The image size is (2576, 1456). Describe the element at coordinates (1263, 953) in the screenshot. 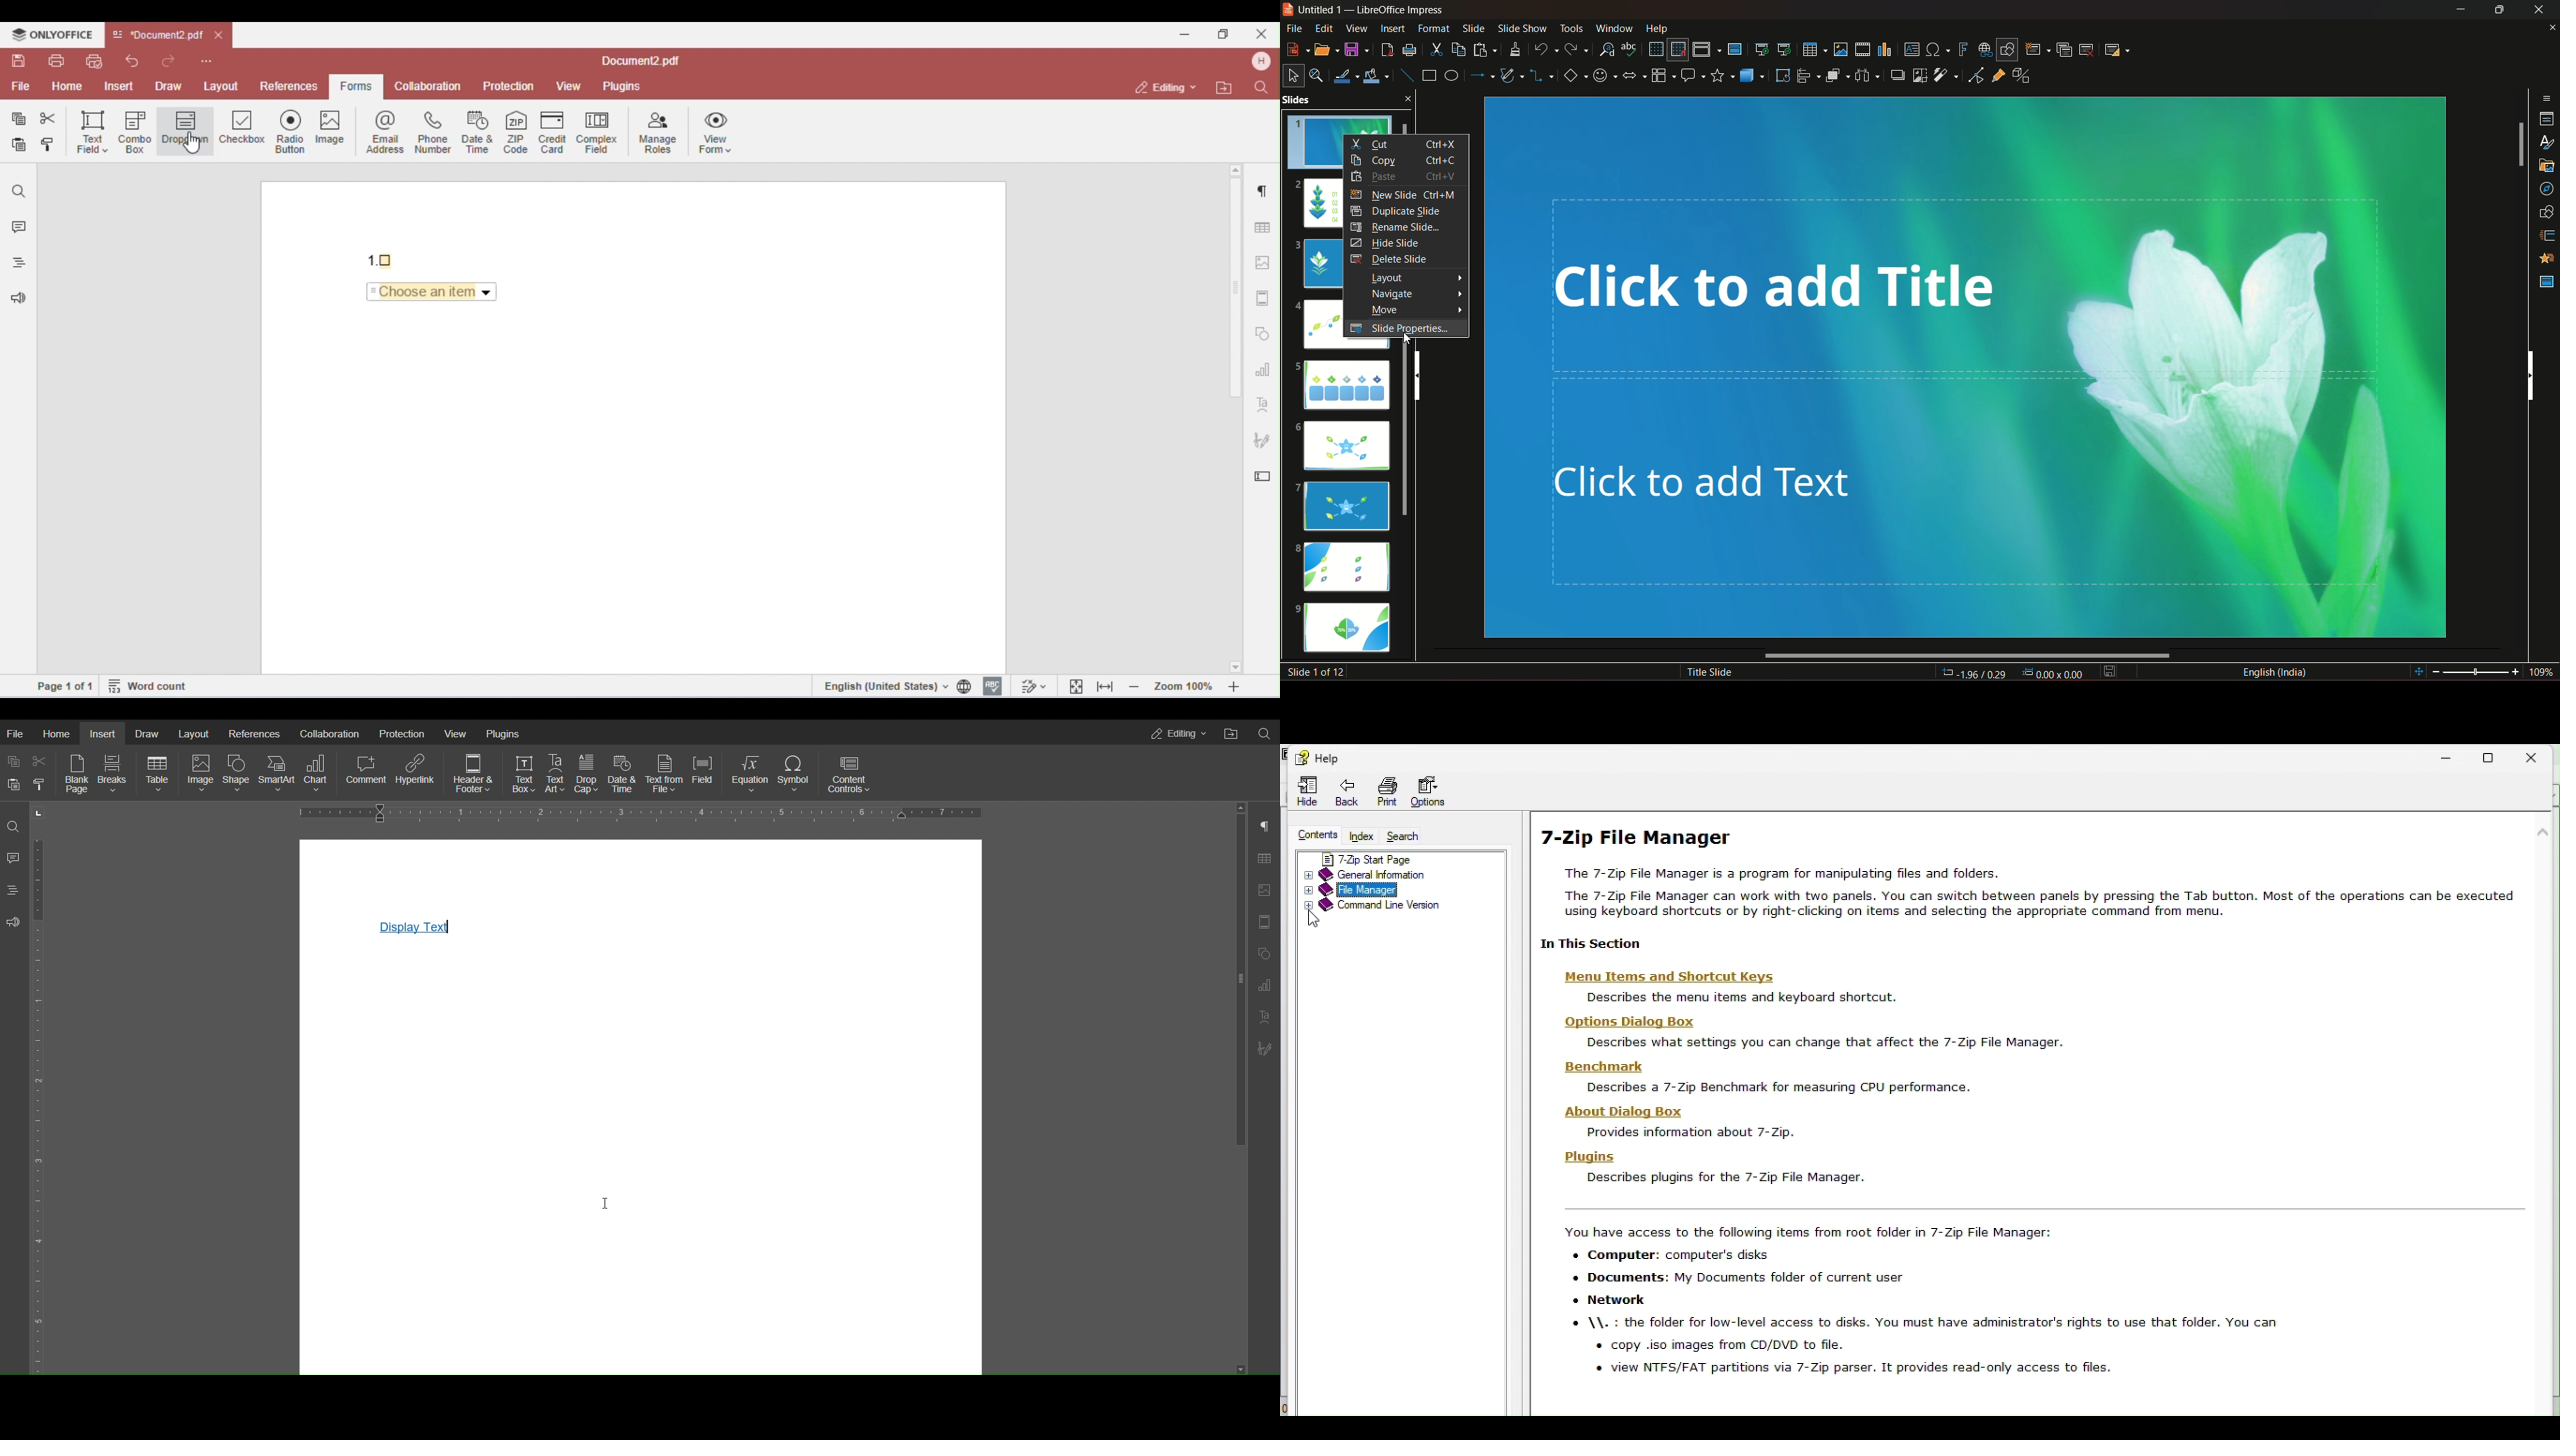

I see `Shape Settings` at that location.